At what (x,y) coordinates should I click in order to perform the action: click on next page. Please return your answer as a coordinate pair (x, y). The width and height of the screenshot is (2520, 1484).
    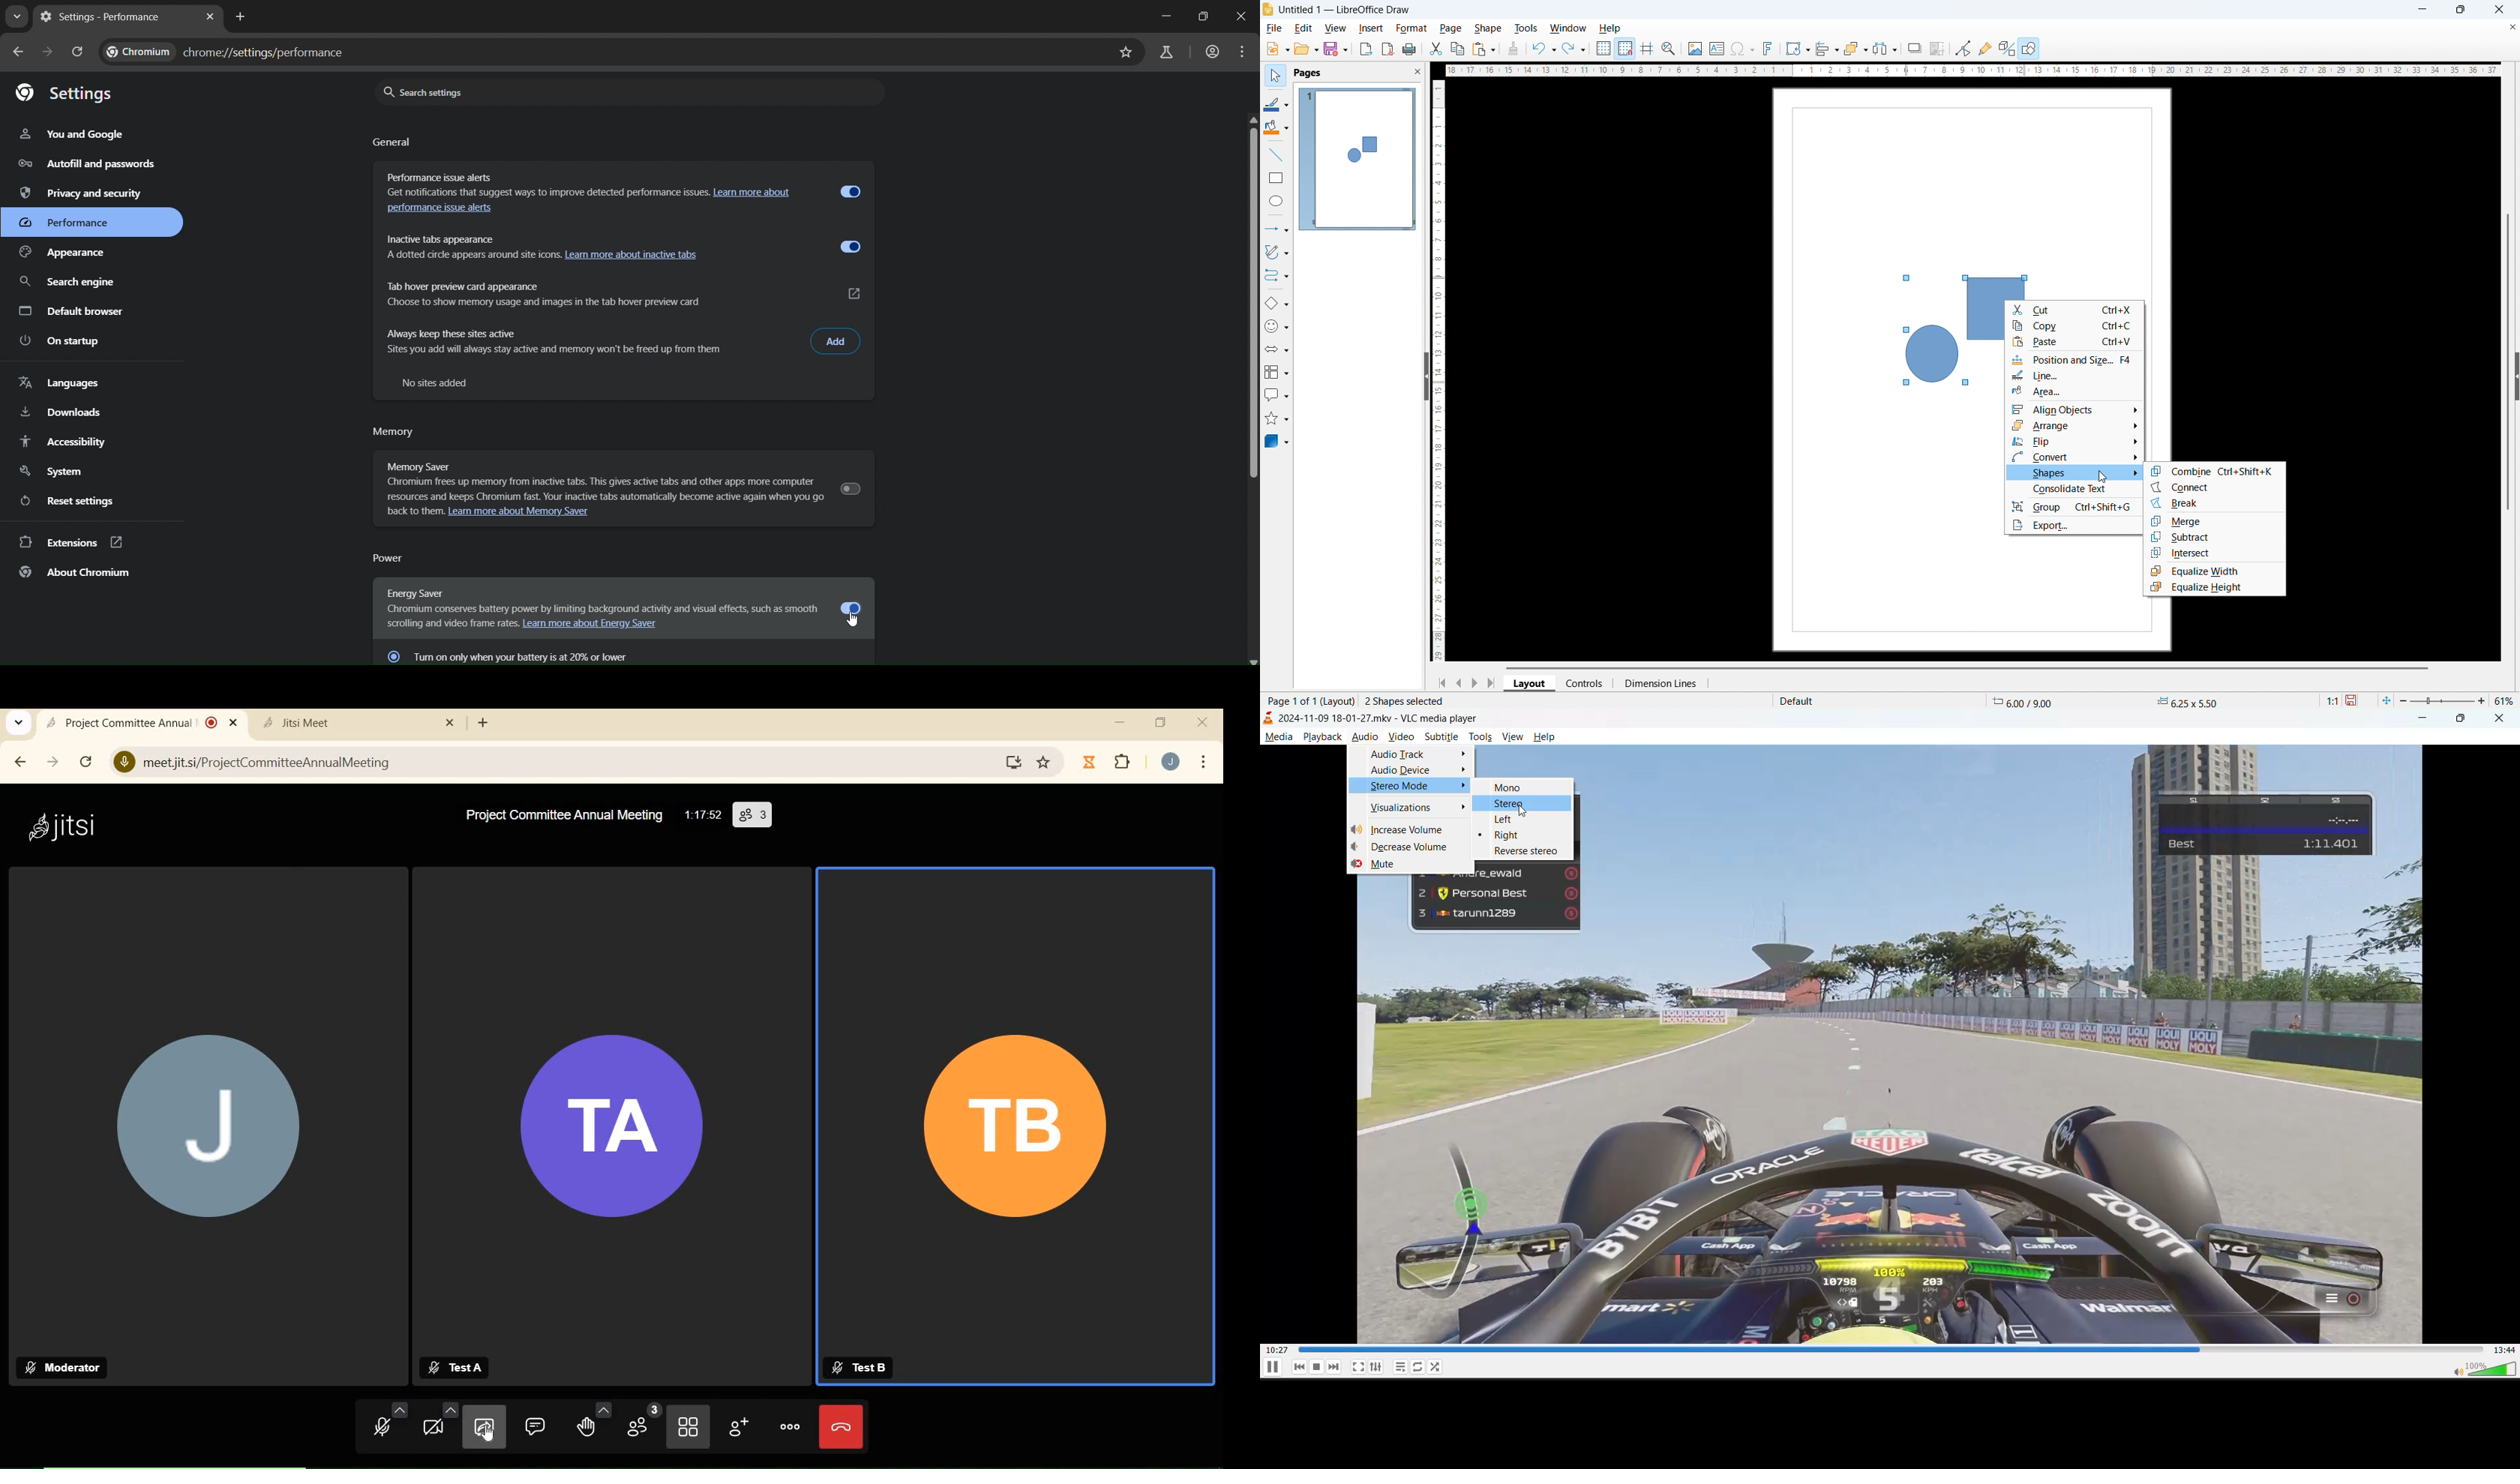
    Looking at the image, I should click on (1476, 682).